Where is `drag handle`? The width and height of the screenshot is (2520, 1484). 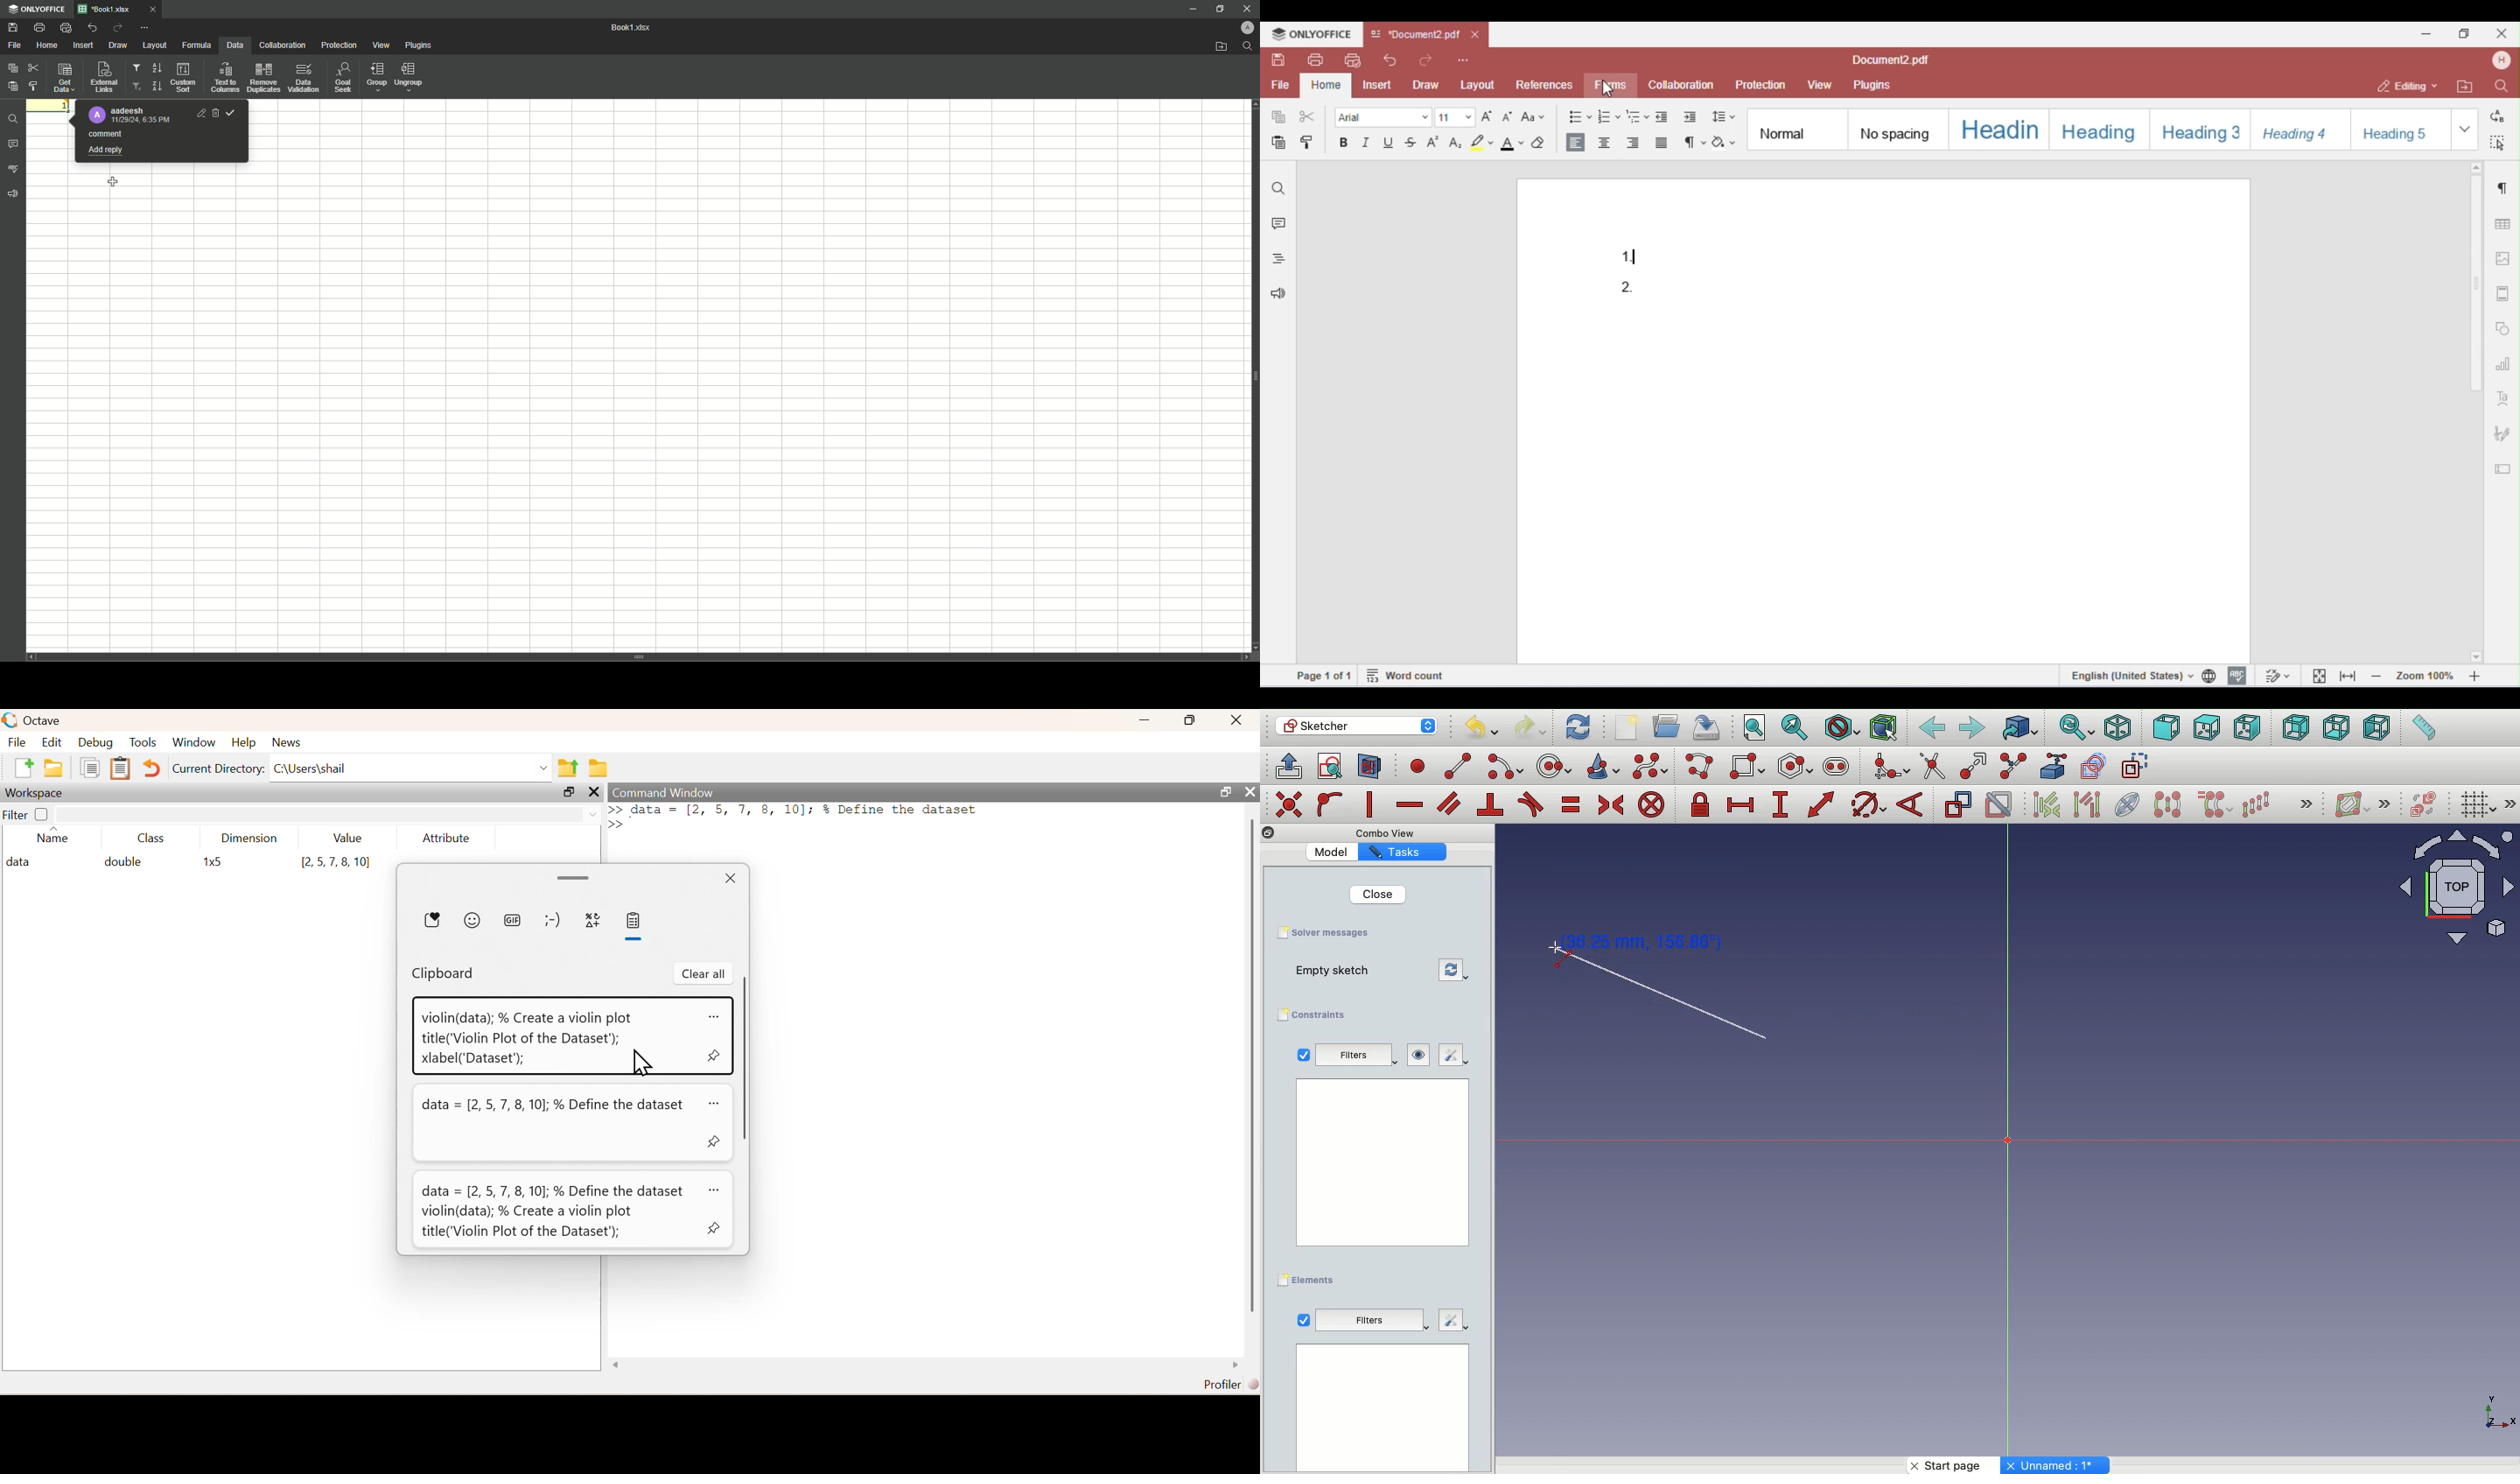
drag handle is located at coordinates (575, 879).